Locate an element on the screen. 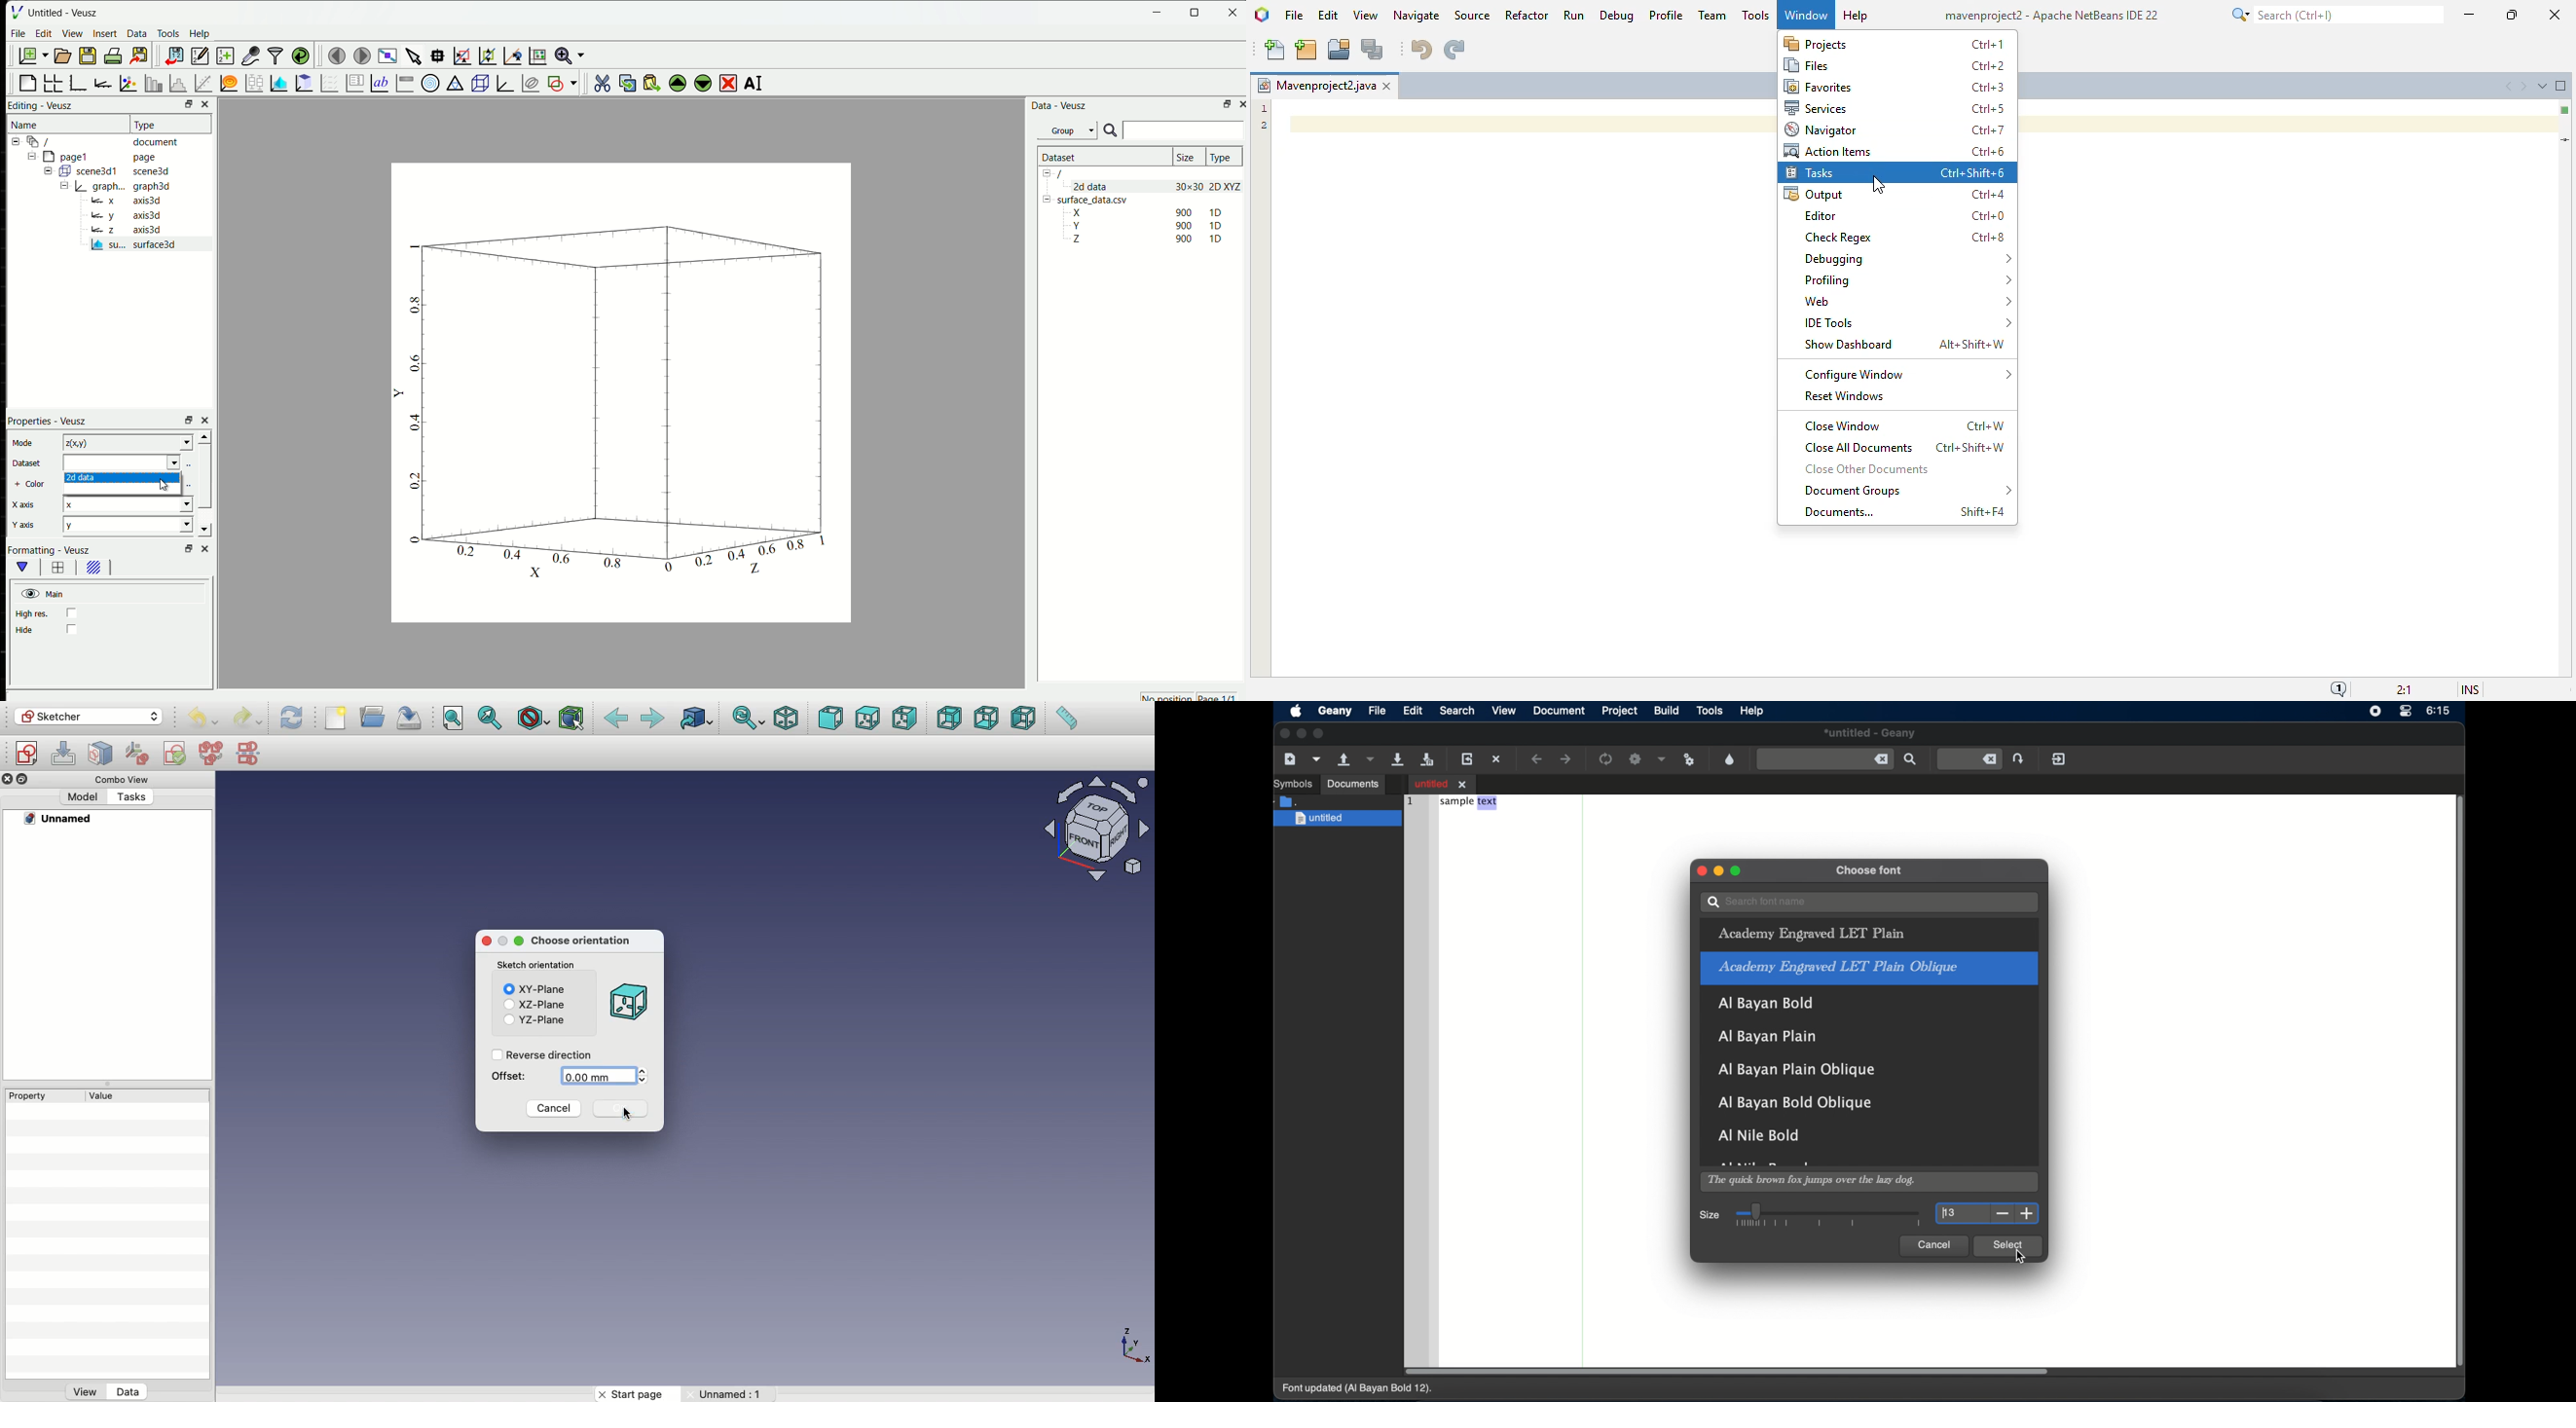 The height and width of the screenshot is (1428, 2576). open a color chooser dialogue is located at coordinates (1730, 759).